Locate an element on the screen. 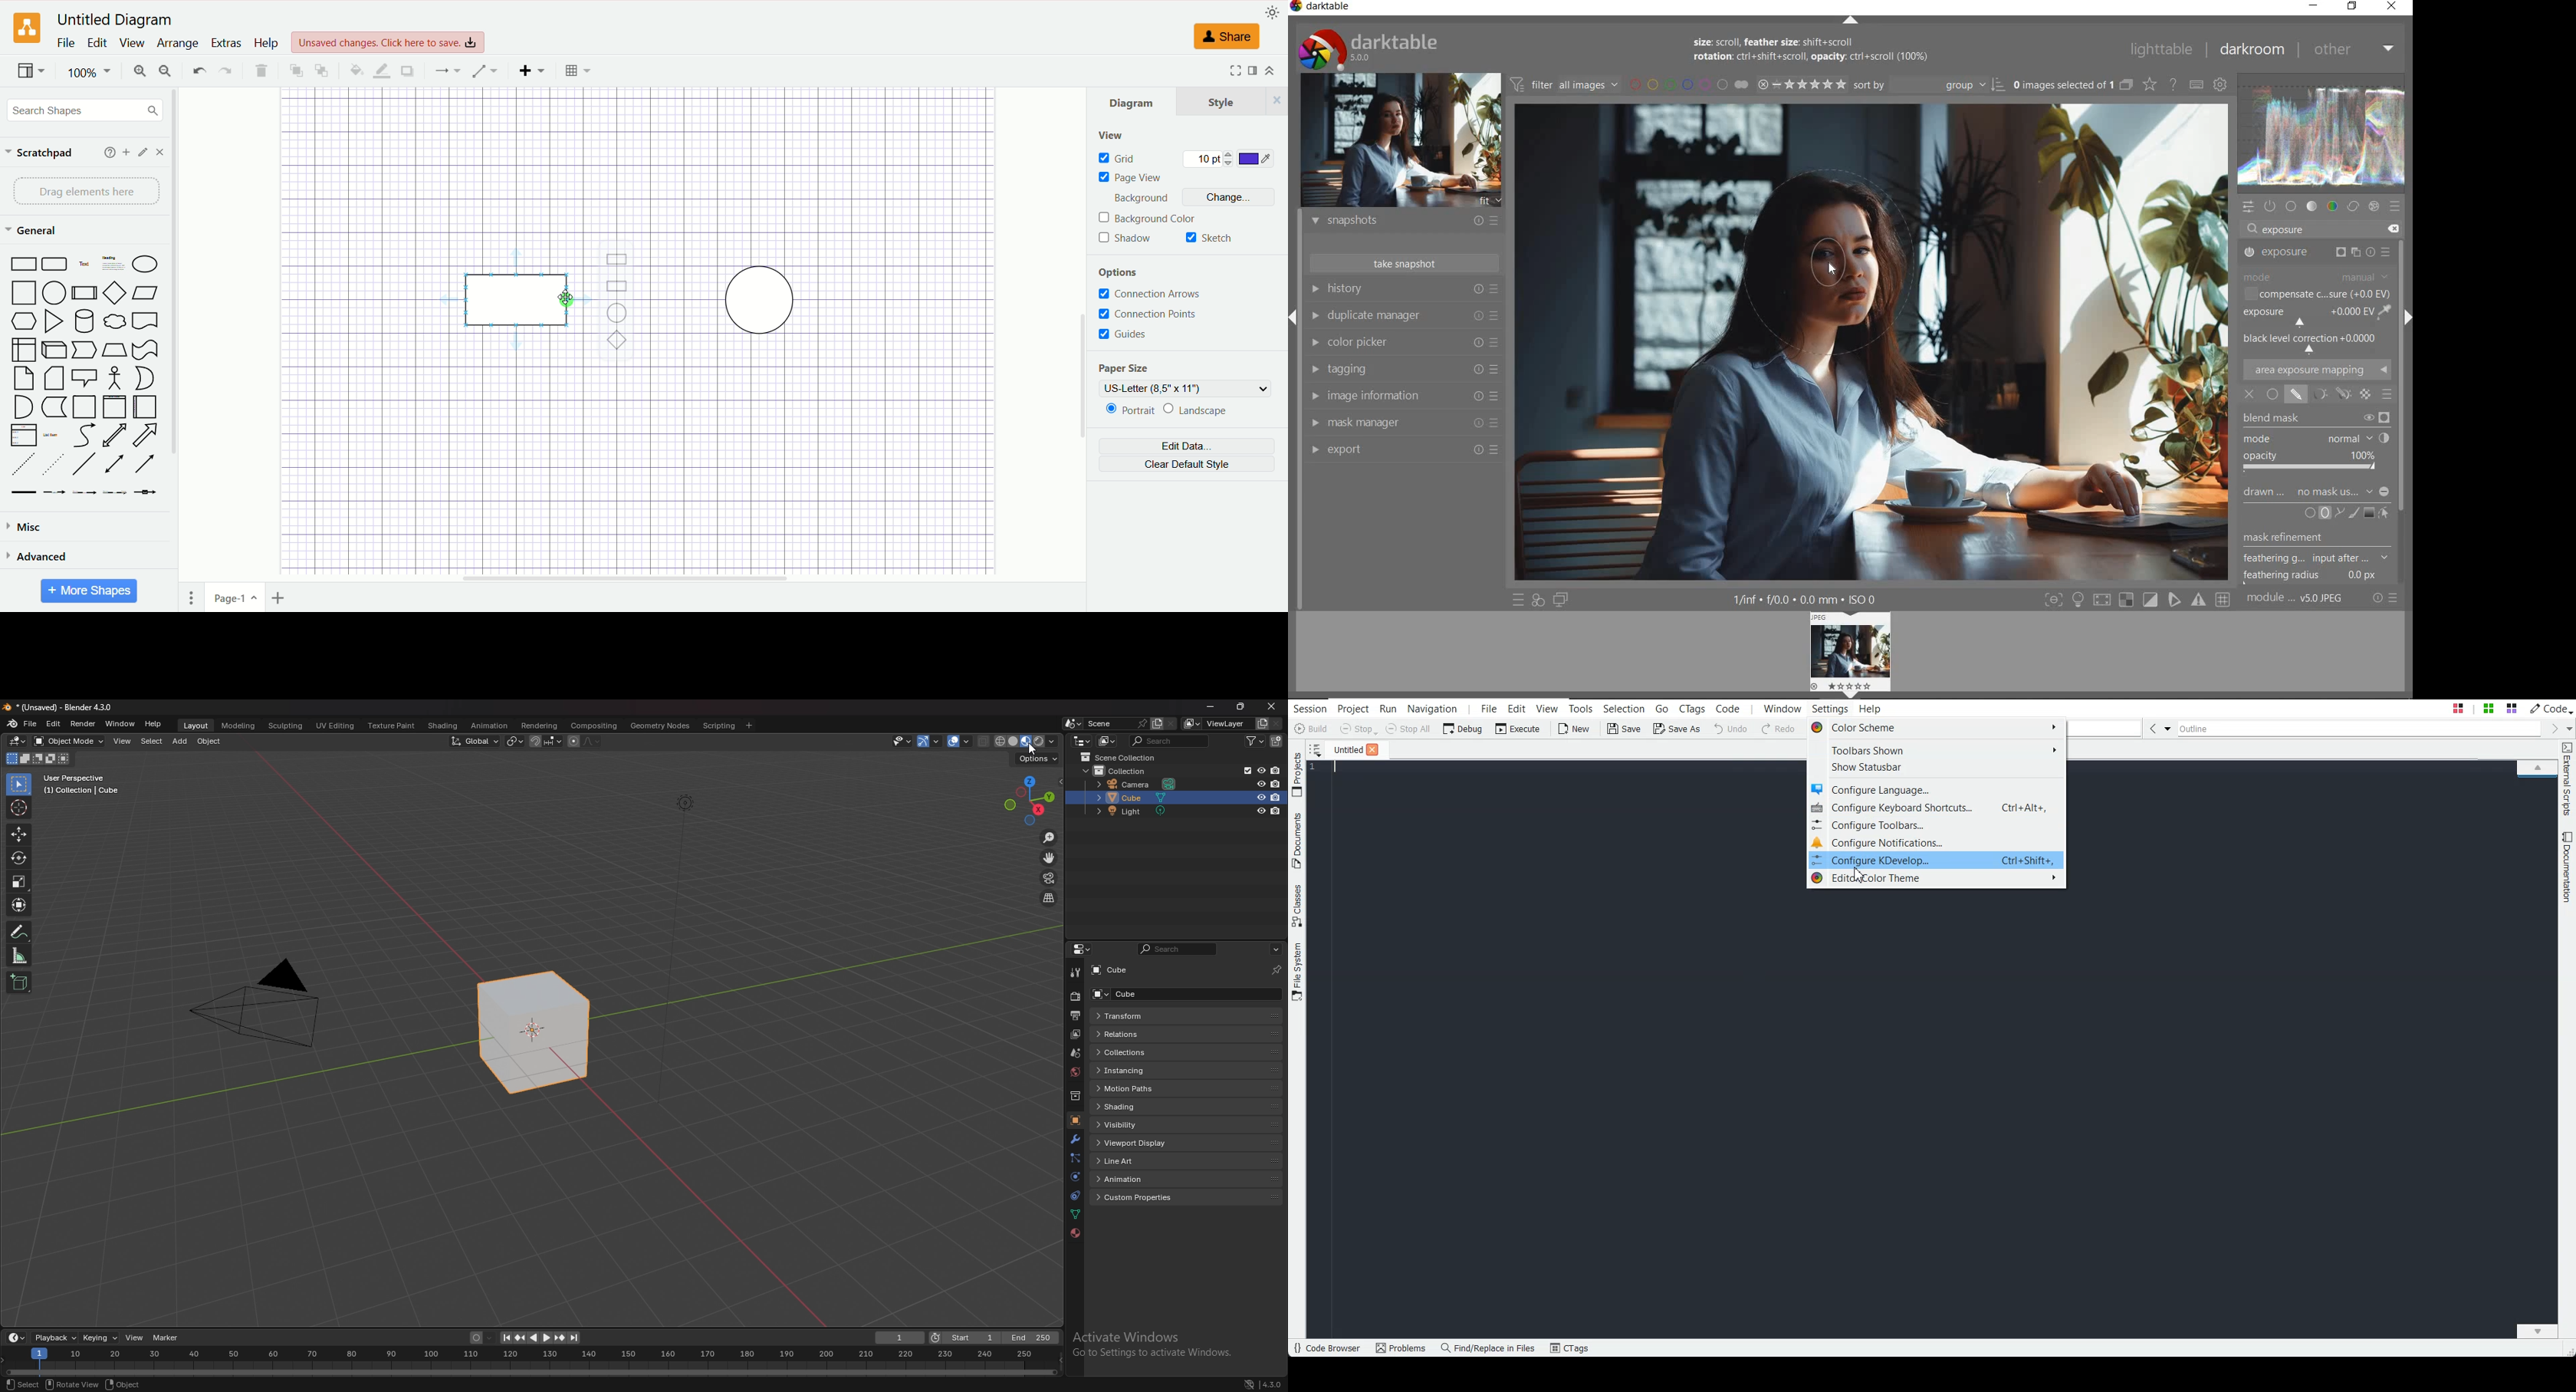 This screenshot has height=1400, width=2576. Triangle is located at coordinates (56, 321).